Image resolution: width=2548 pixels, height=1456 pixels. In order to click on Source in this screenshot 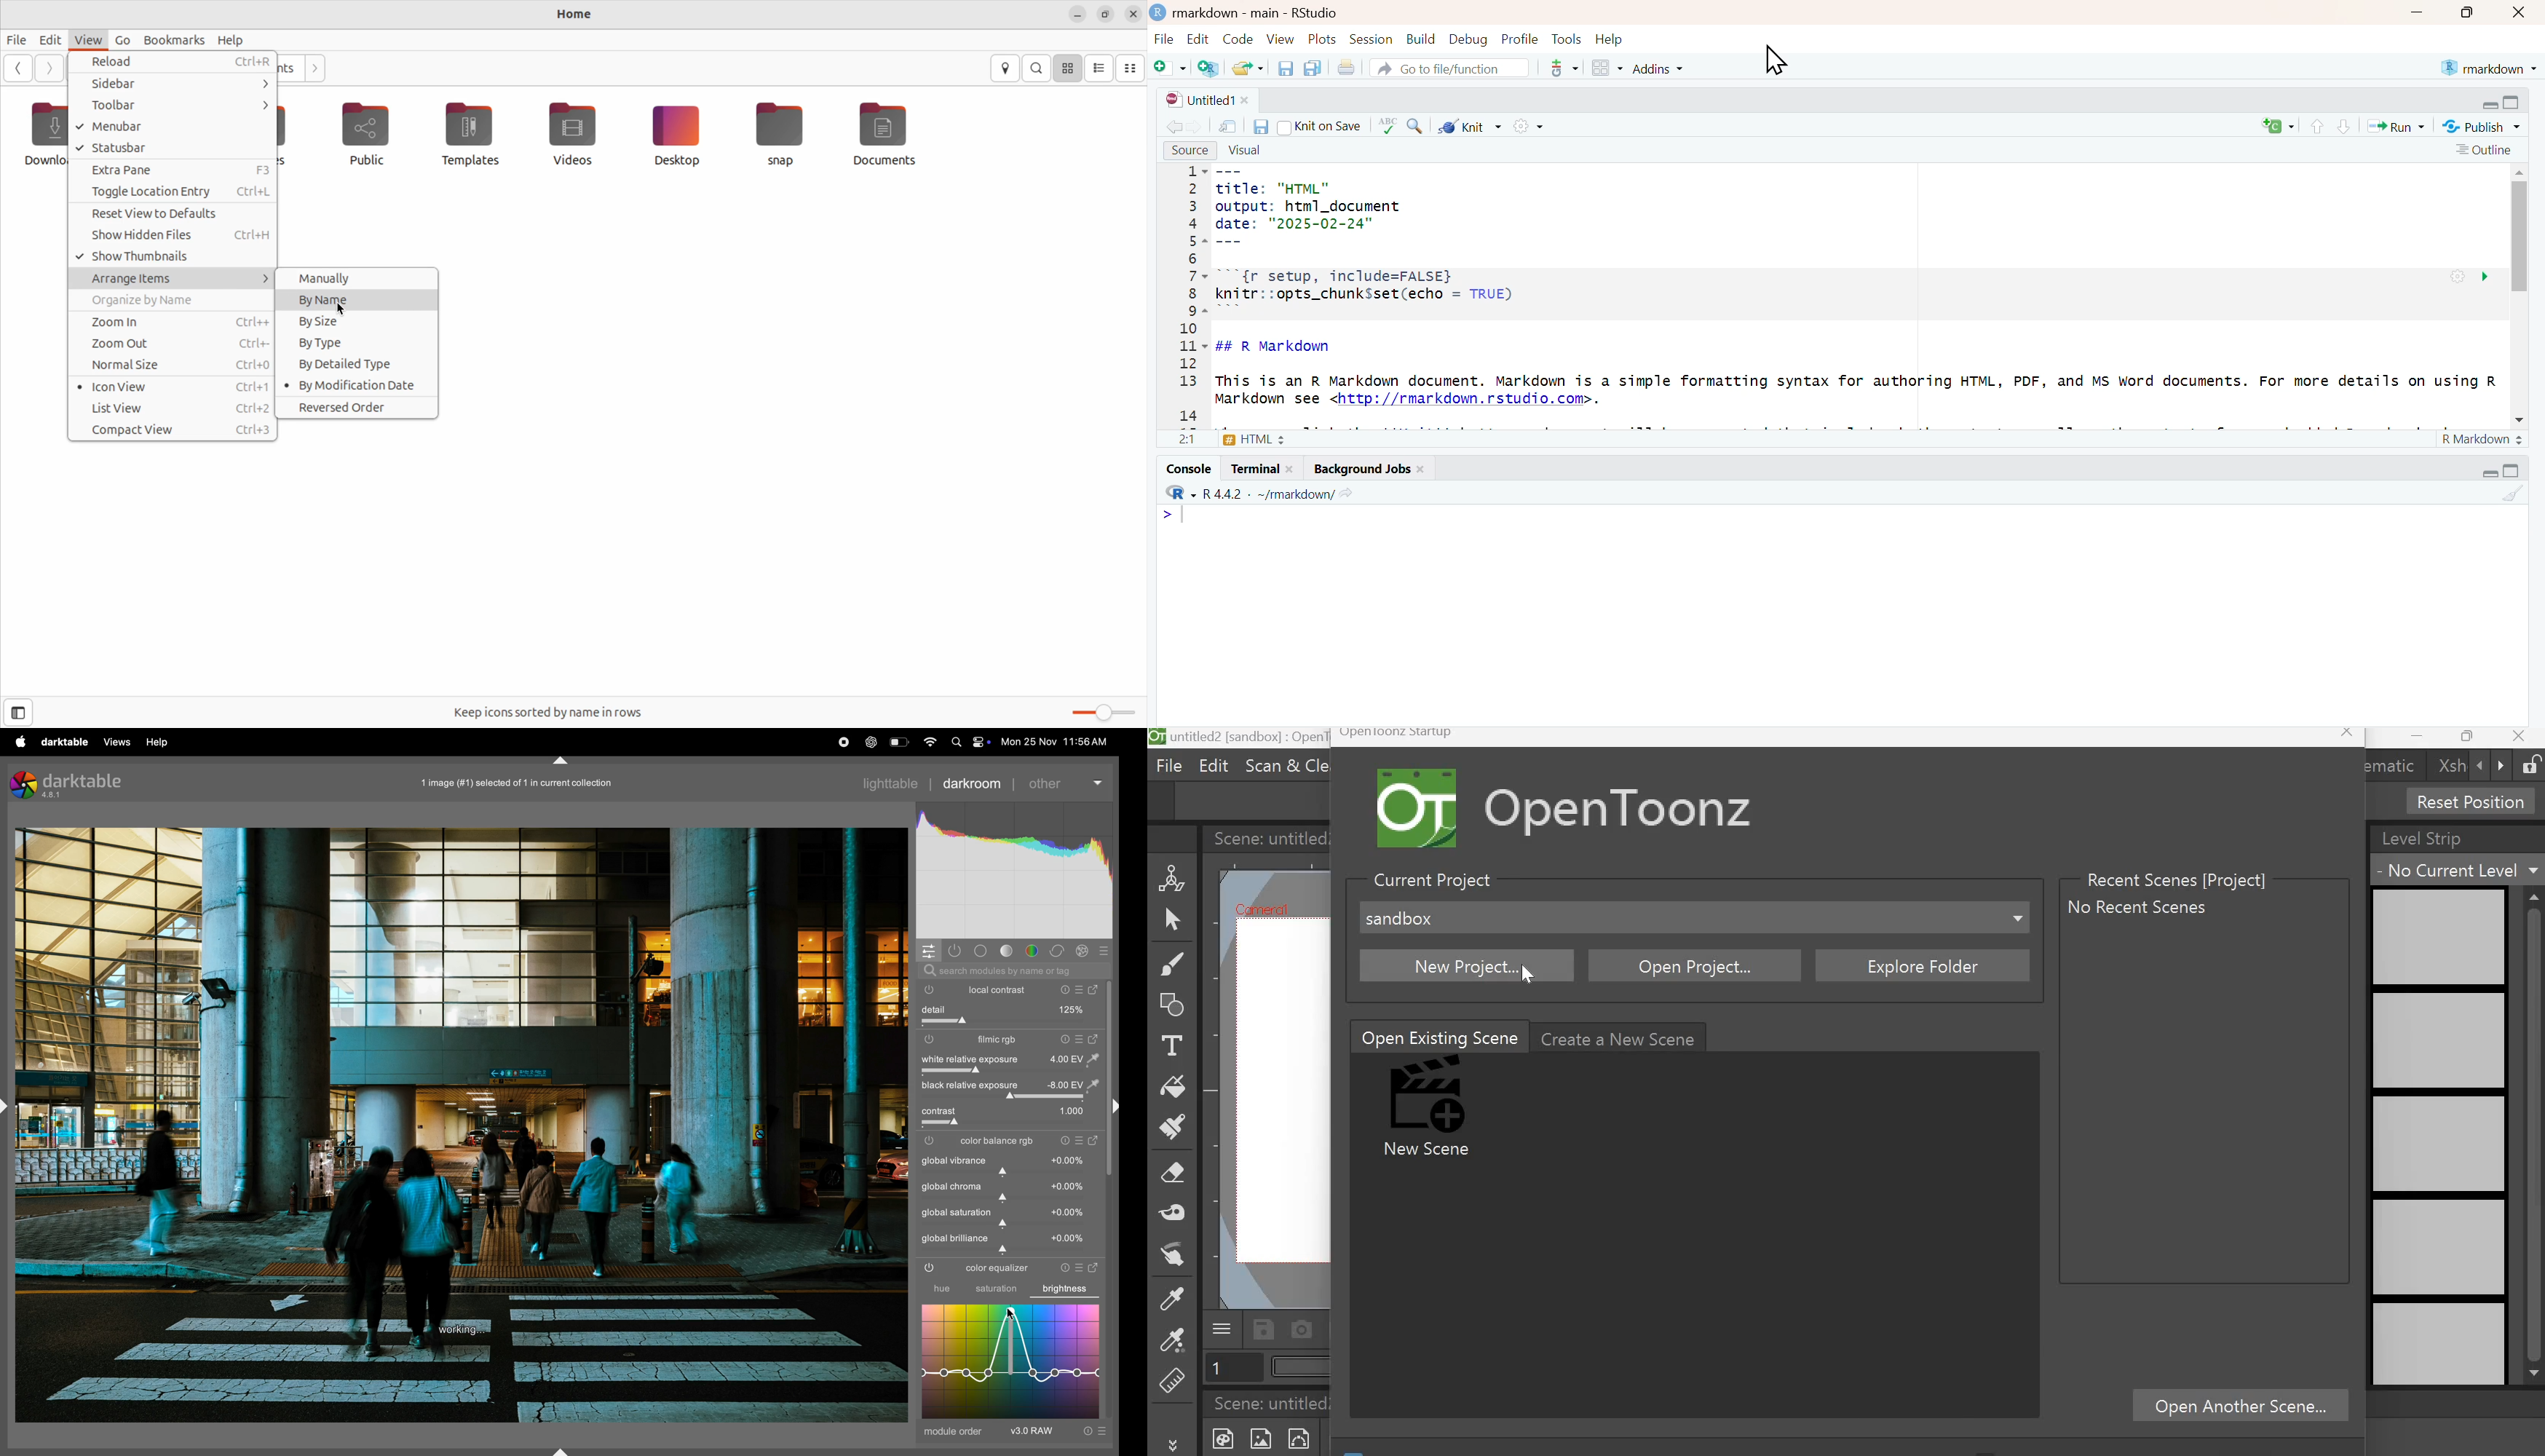, I will do `click(1191, 151)`.